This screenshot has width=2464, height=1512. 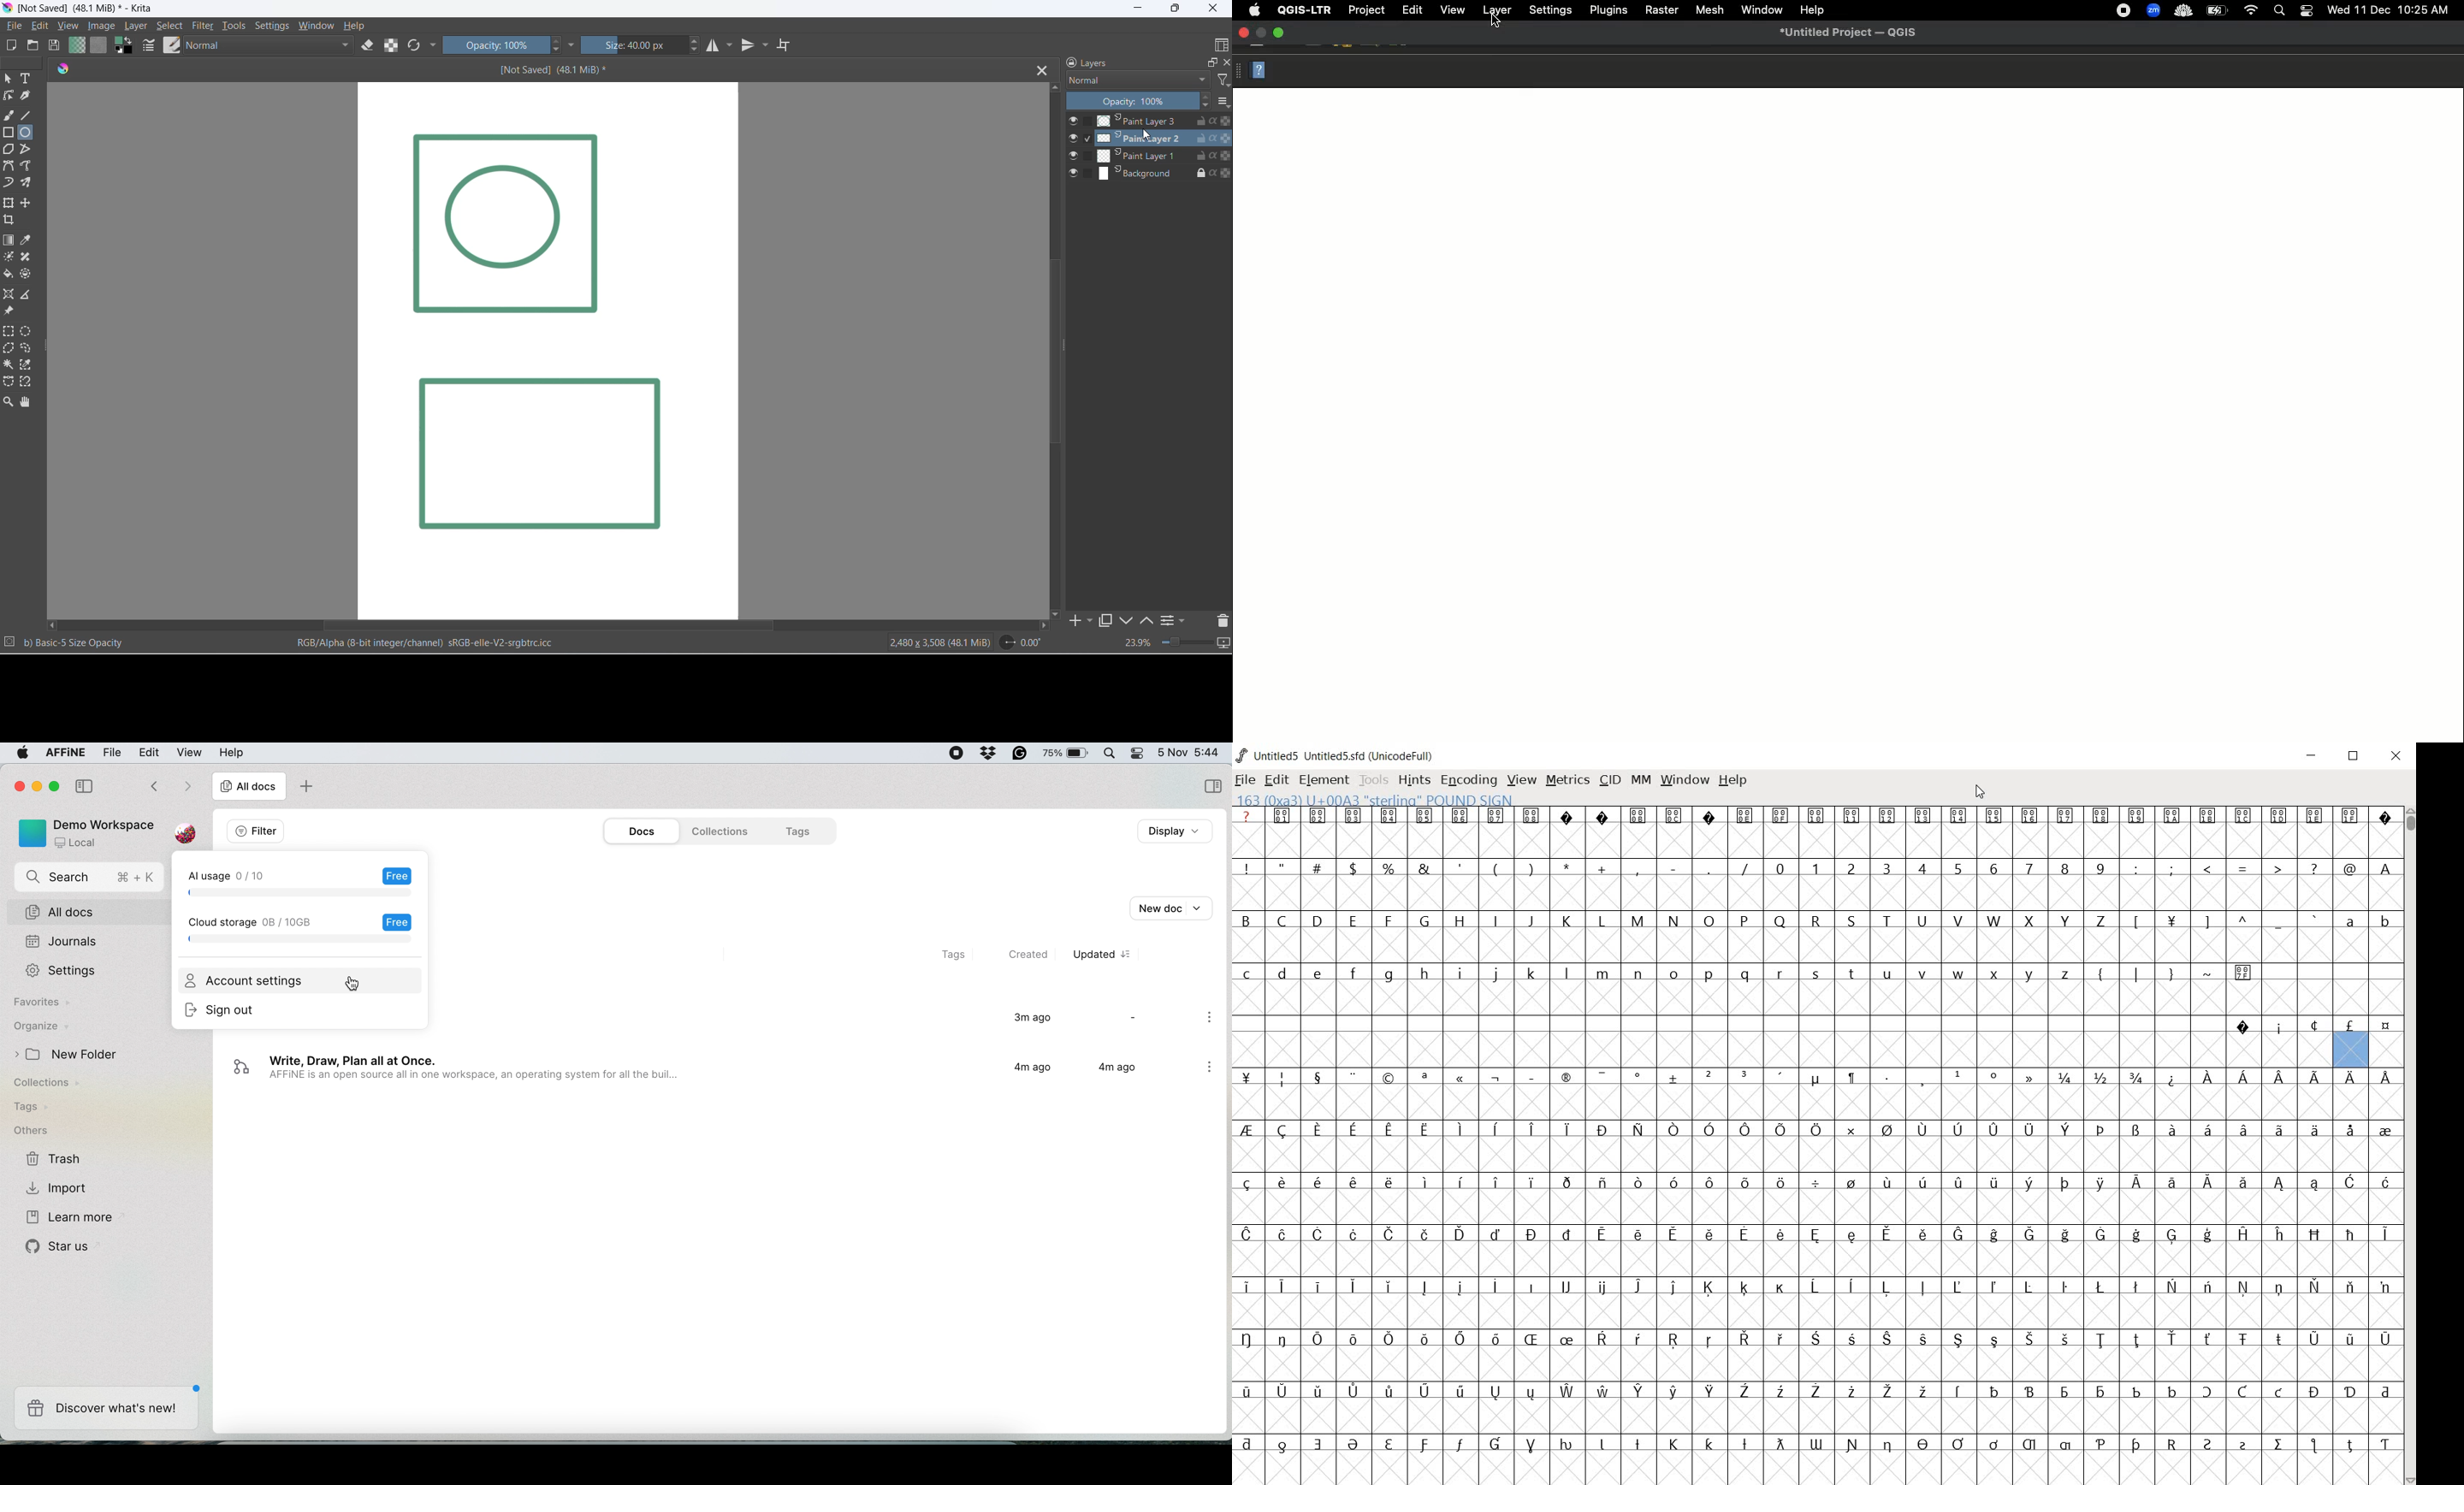 What do you see at coordinates (2137, 1288) in the screenshot?
I see `Symbol` at bounding box center [2137, 1288].